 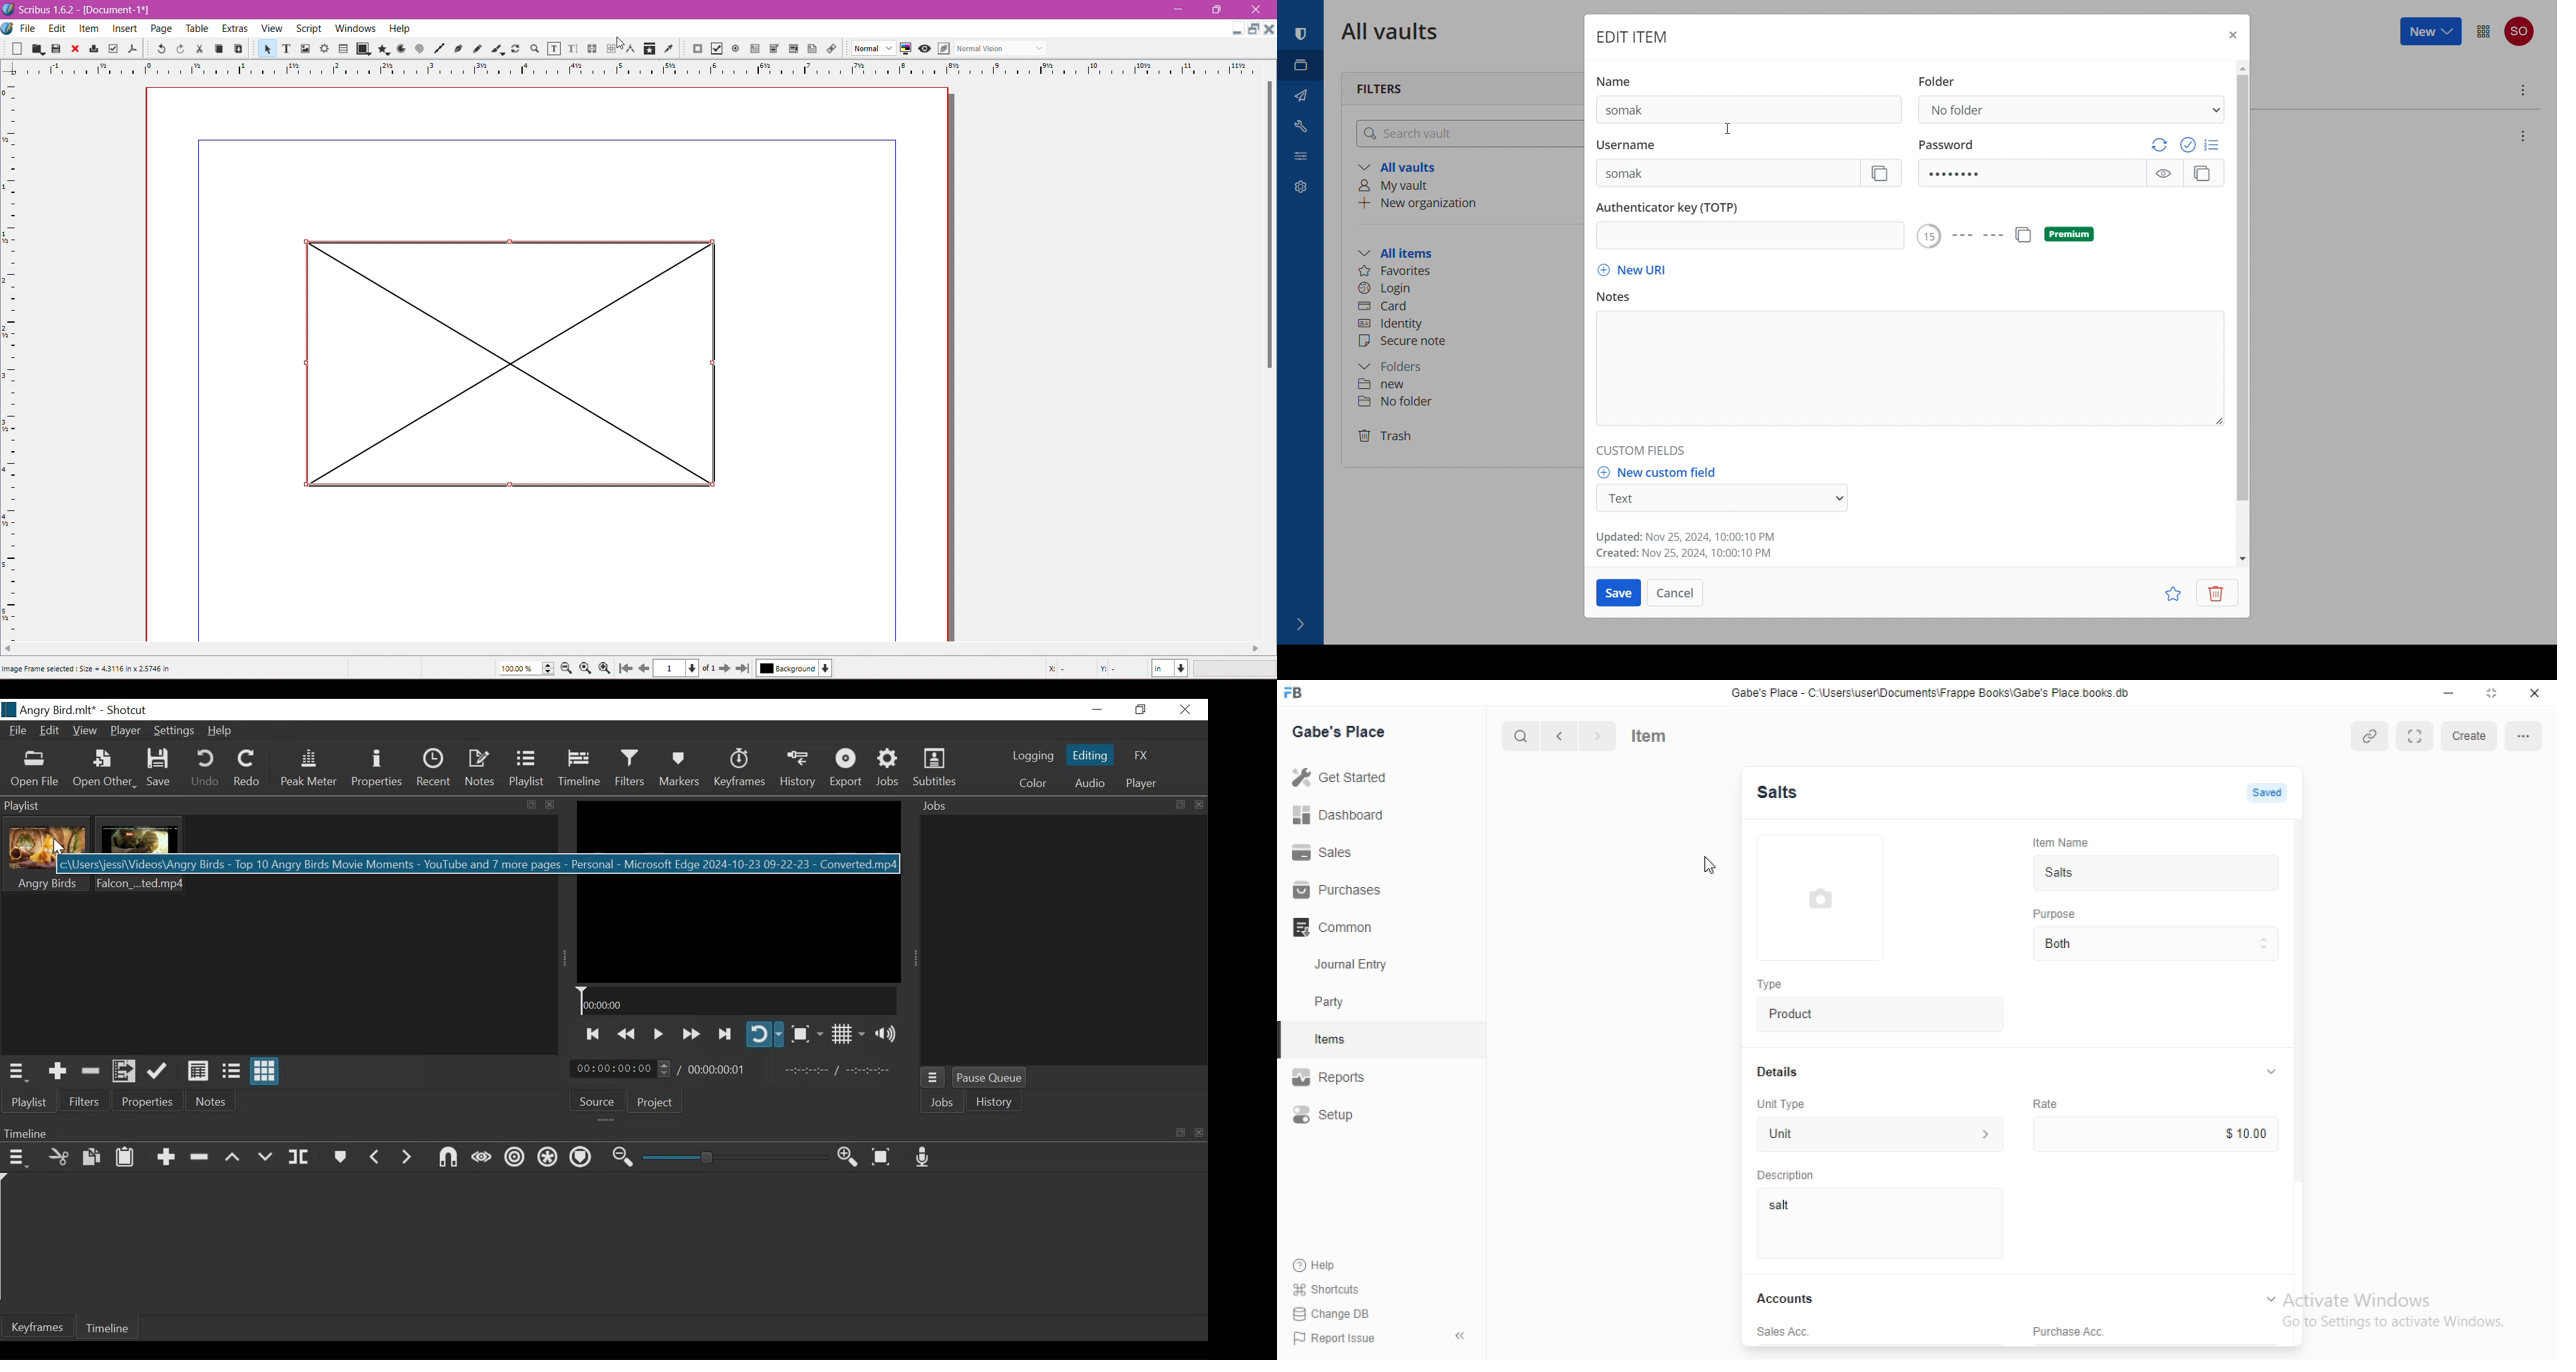 I want to click on close, so click(x=2232, y=34).